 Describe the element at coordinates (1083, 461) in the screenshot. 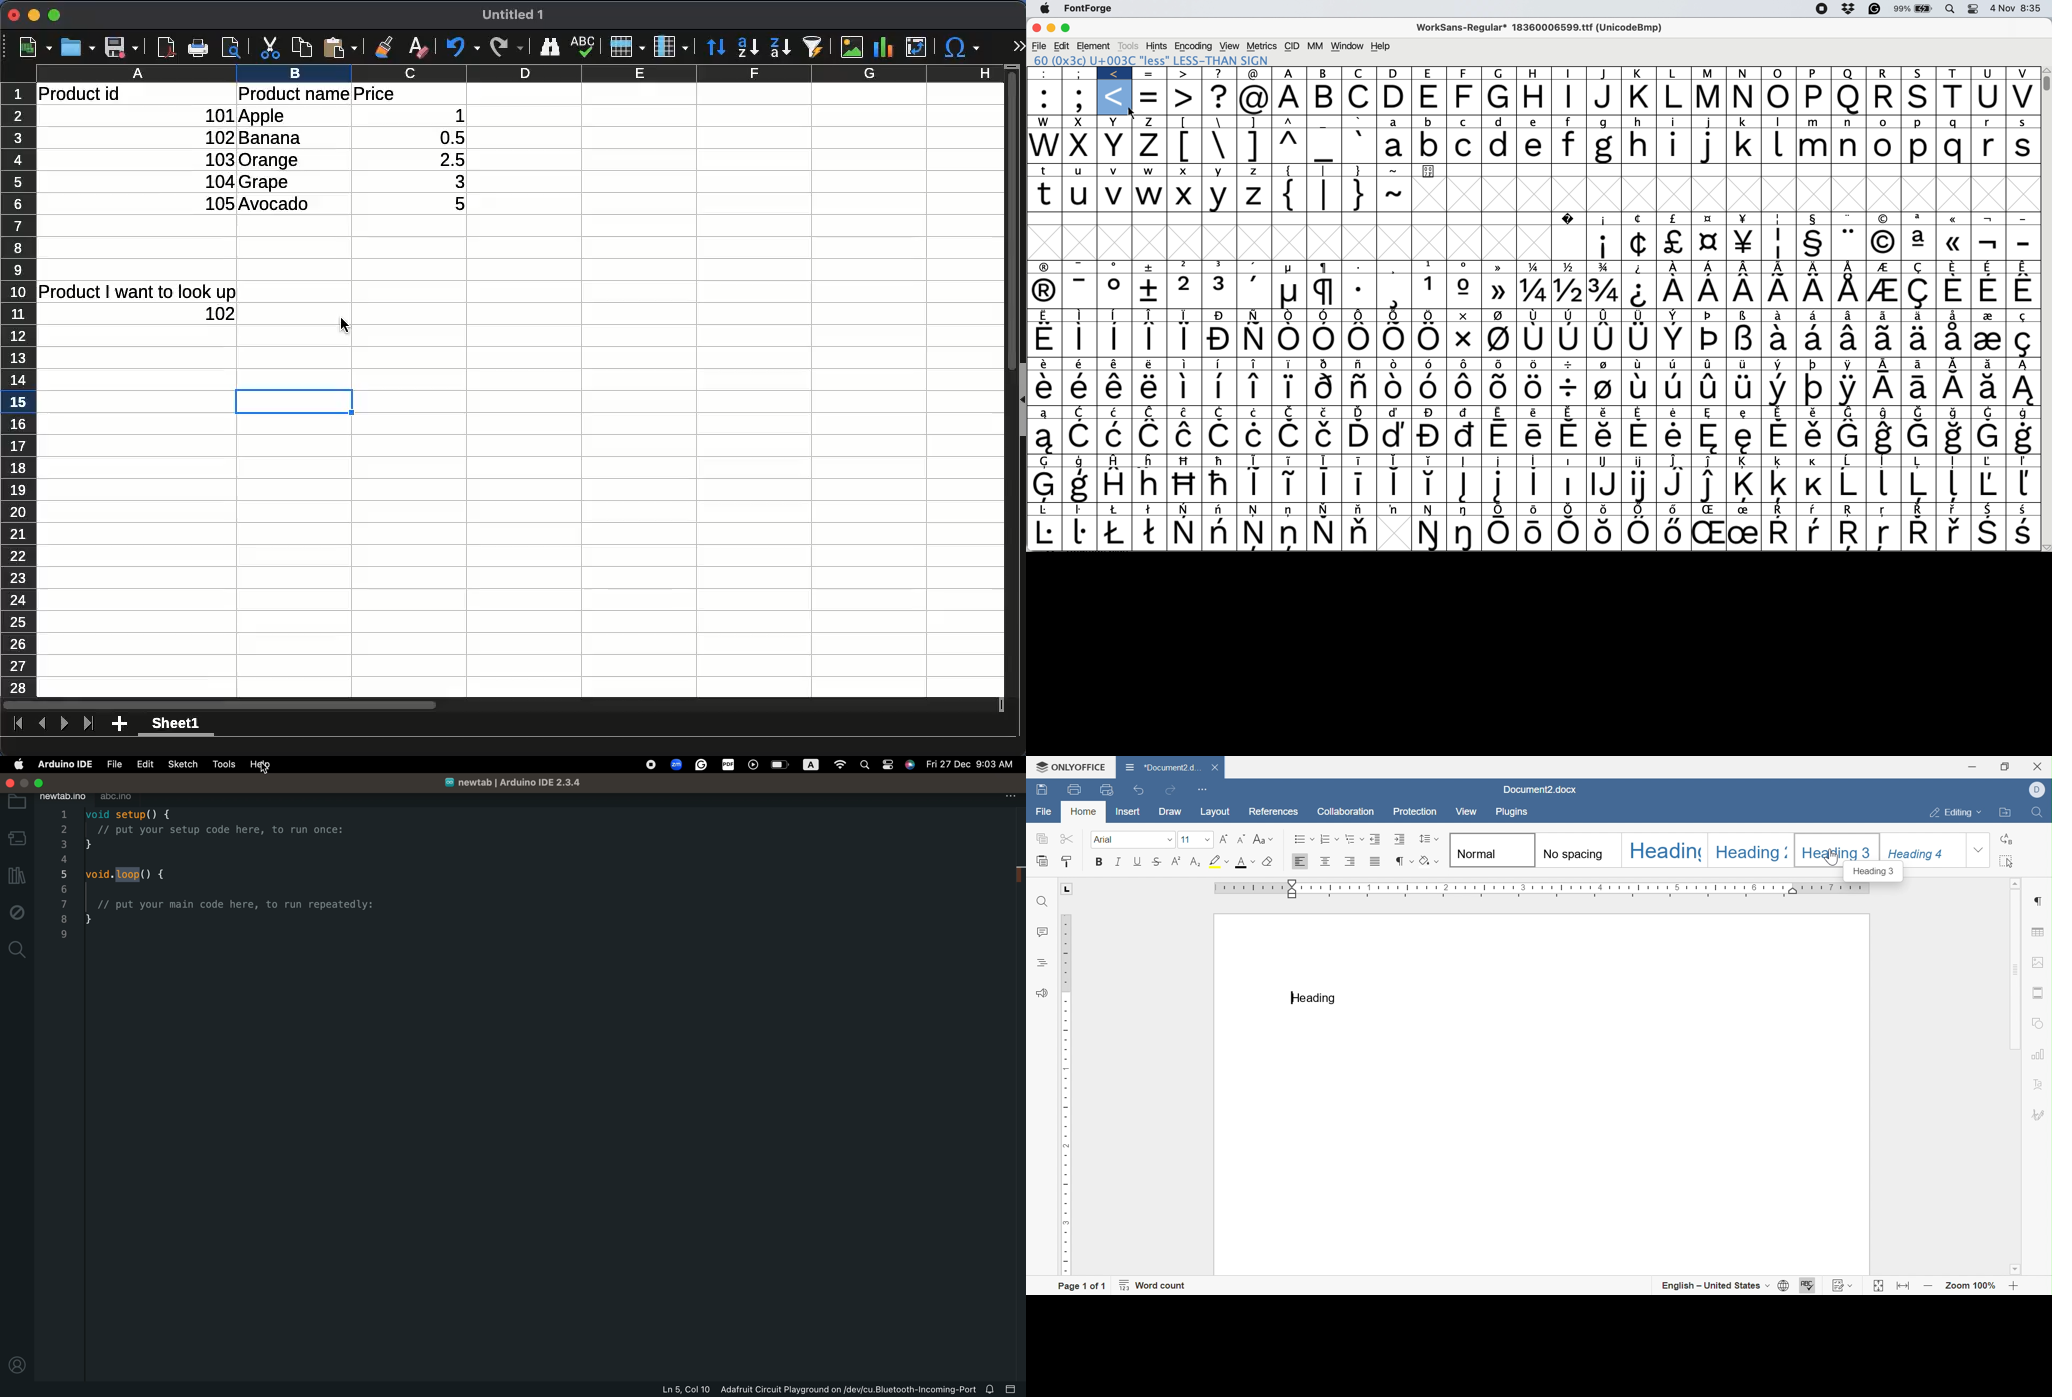

I see `Symbol` at that location.